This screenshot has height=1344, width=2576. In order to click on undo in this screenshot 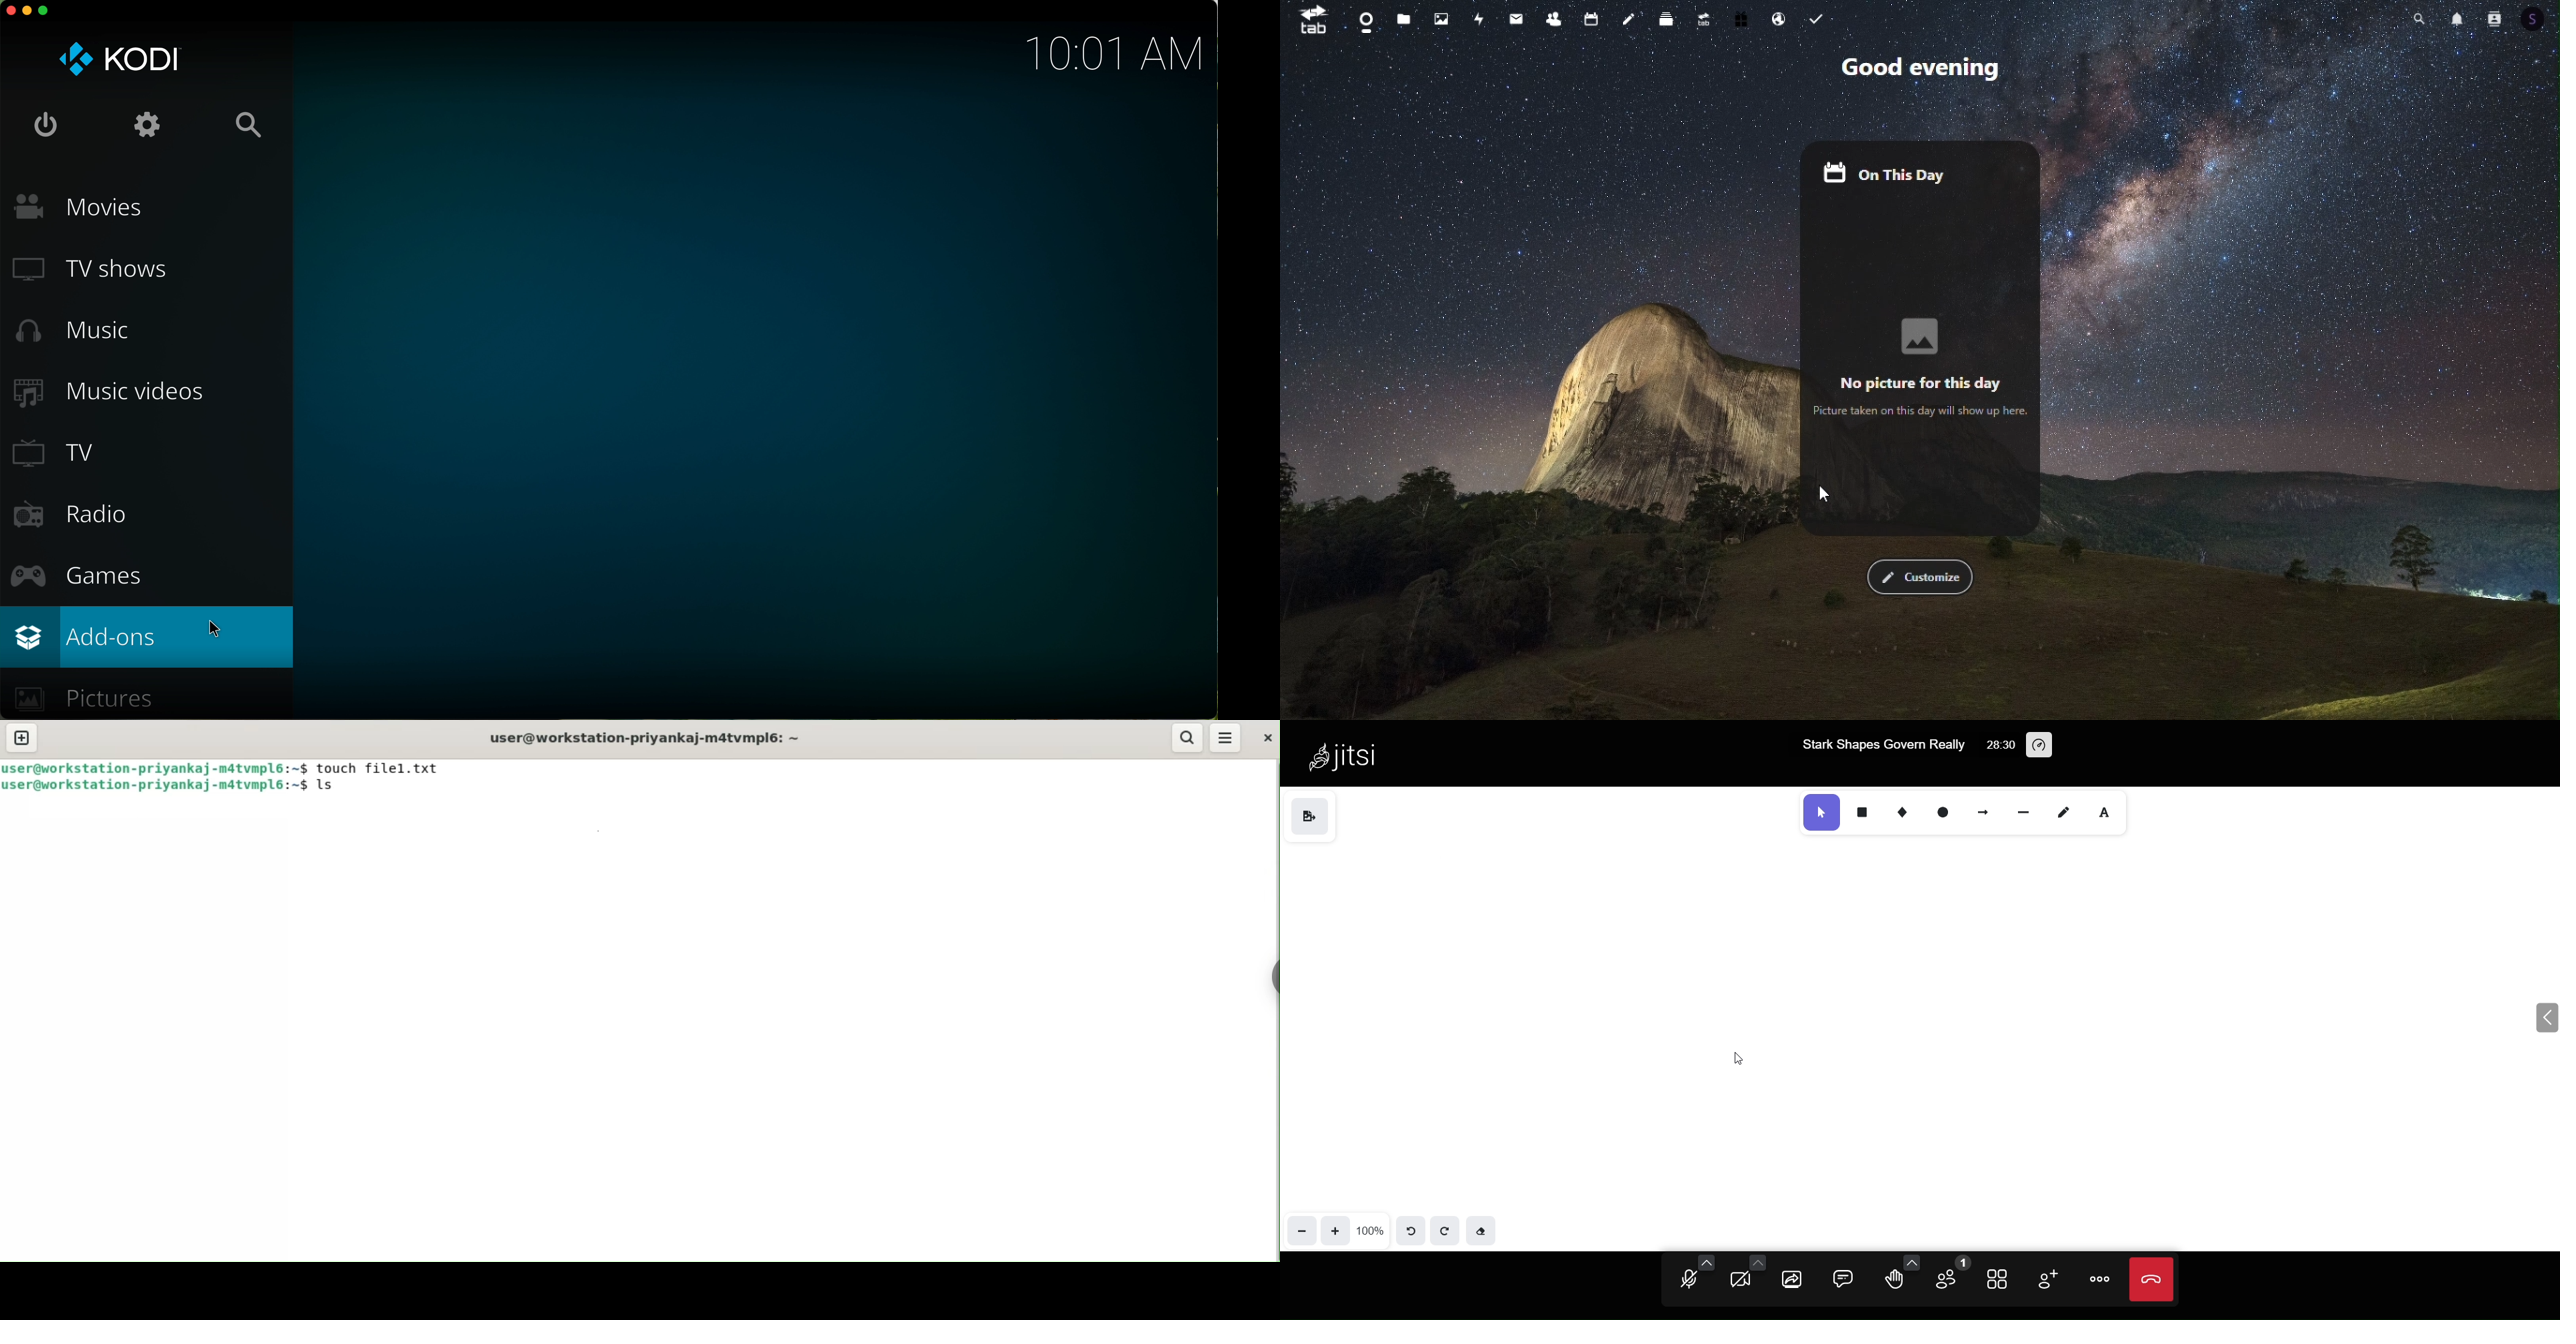, I will do `click(1412, 1230)`.